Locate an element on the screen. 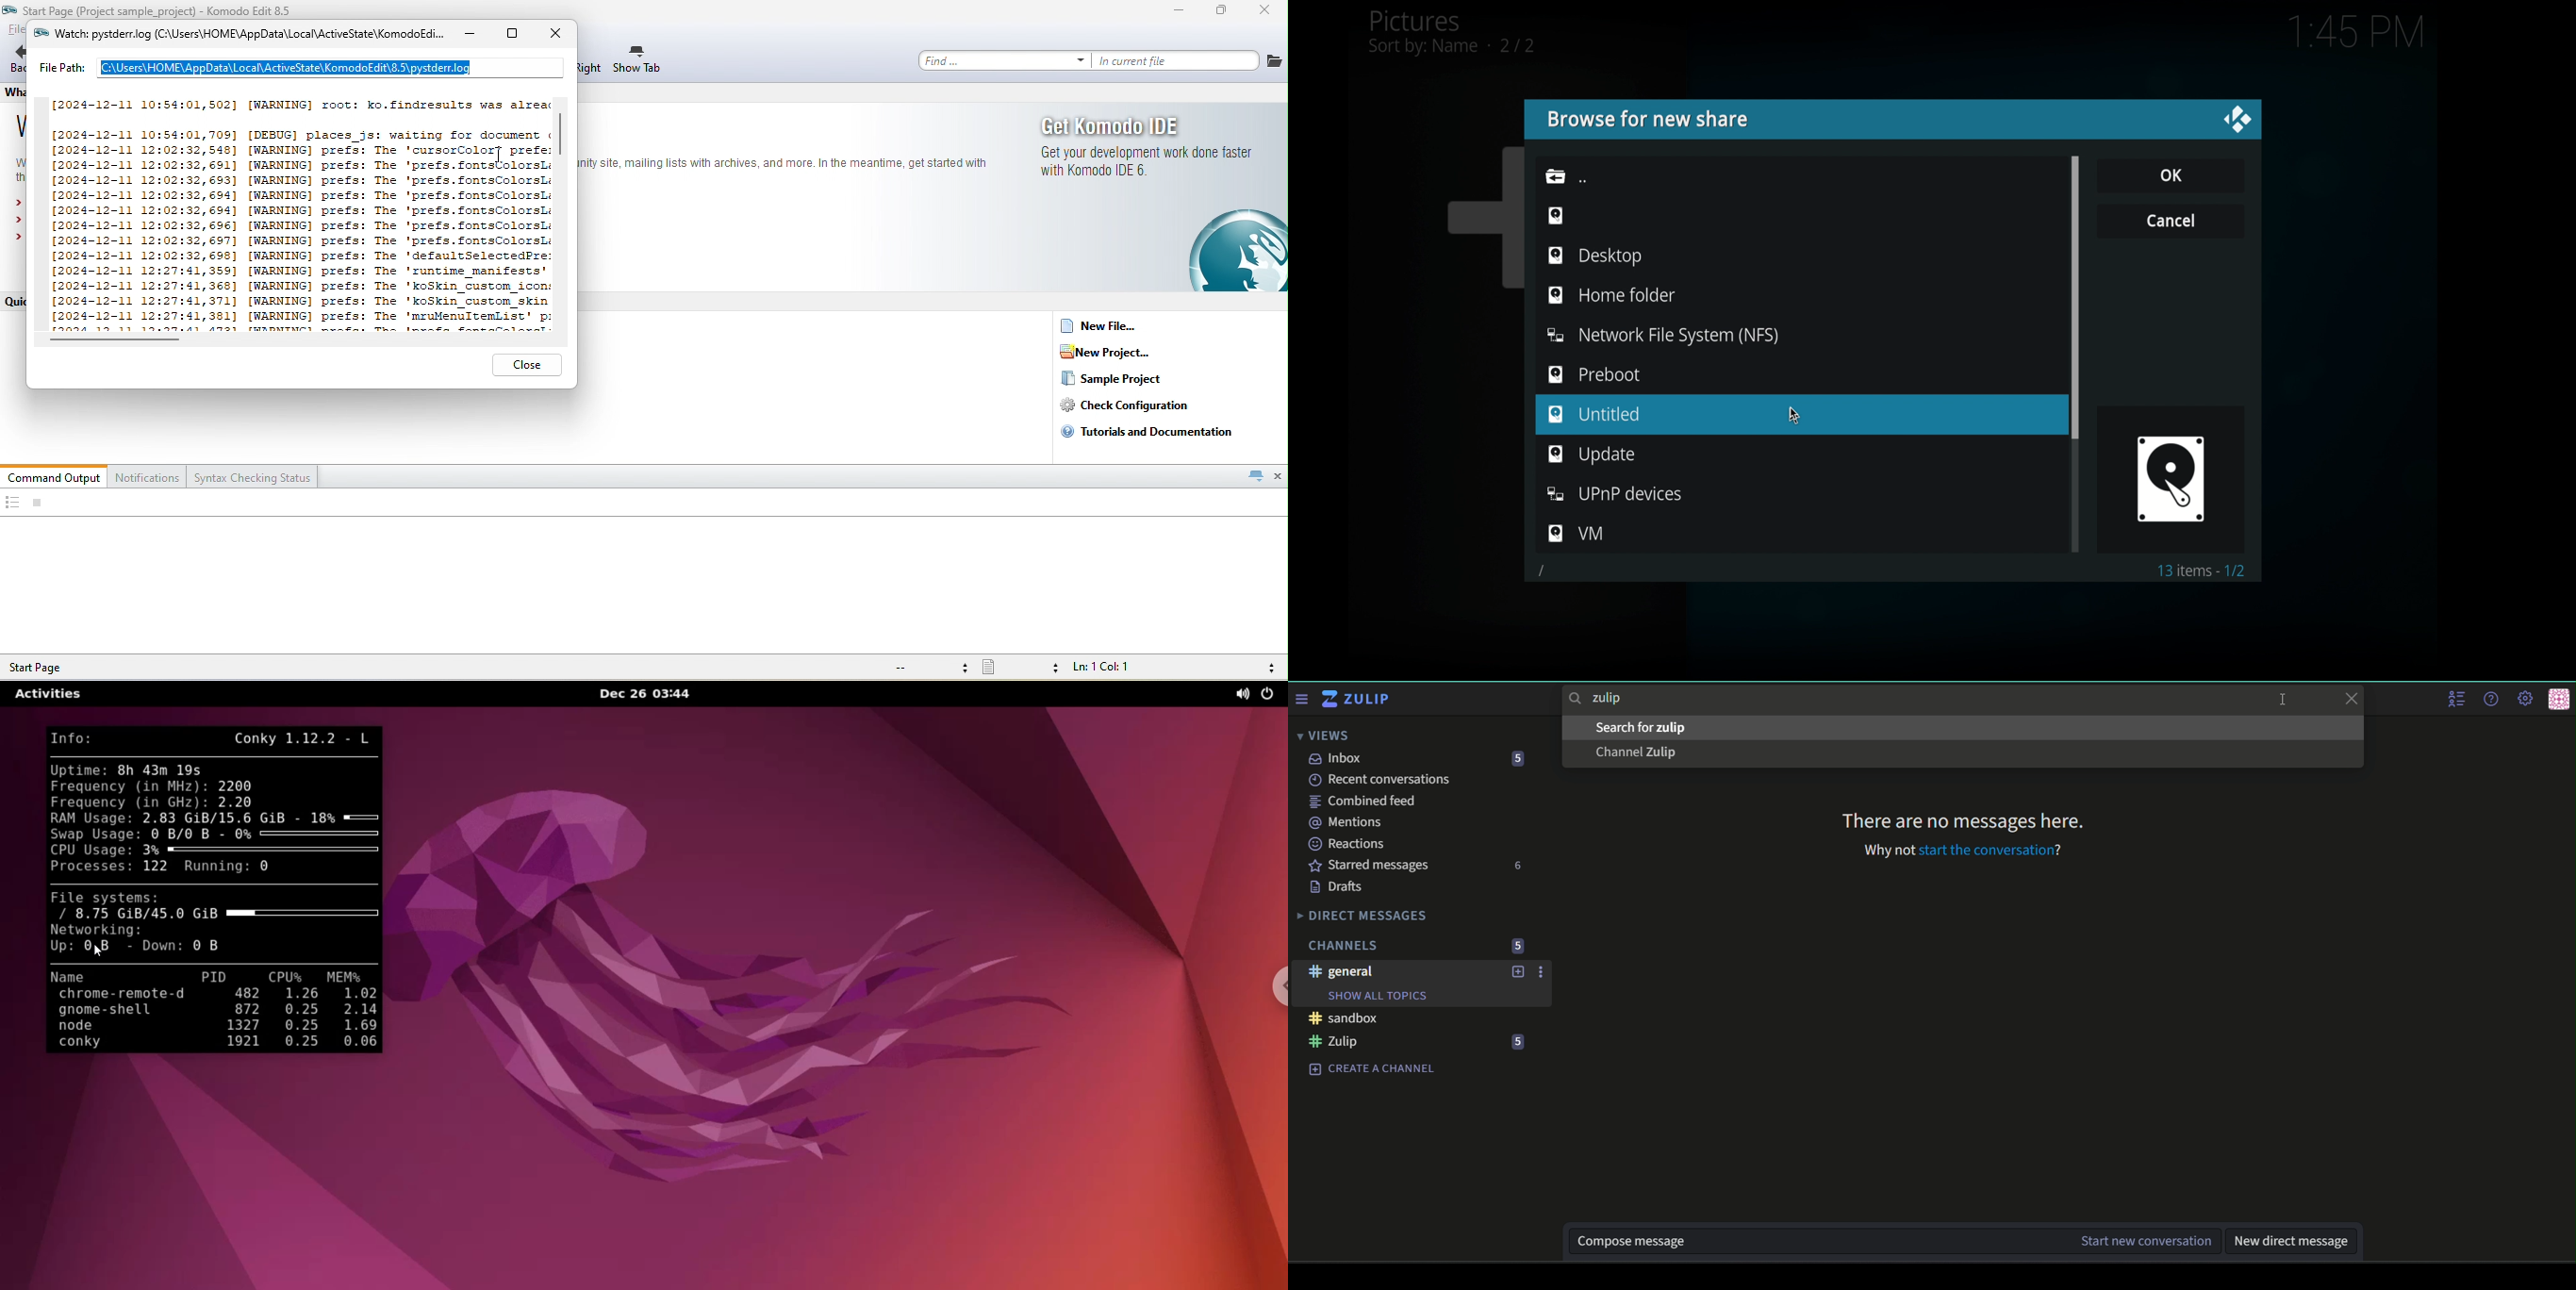 This screenshot has width=2576, height=1316. user list is located at coordinates (2455, 699).